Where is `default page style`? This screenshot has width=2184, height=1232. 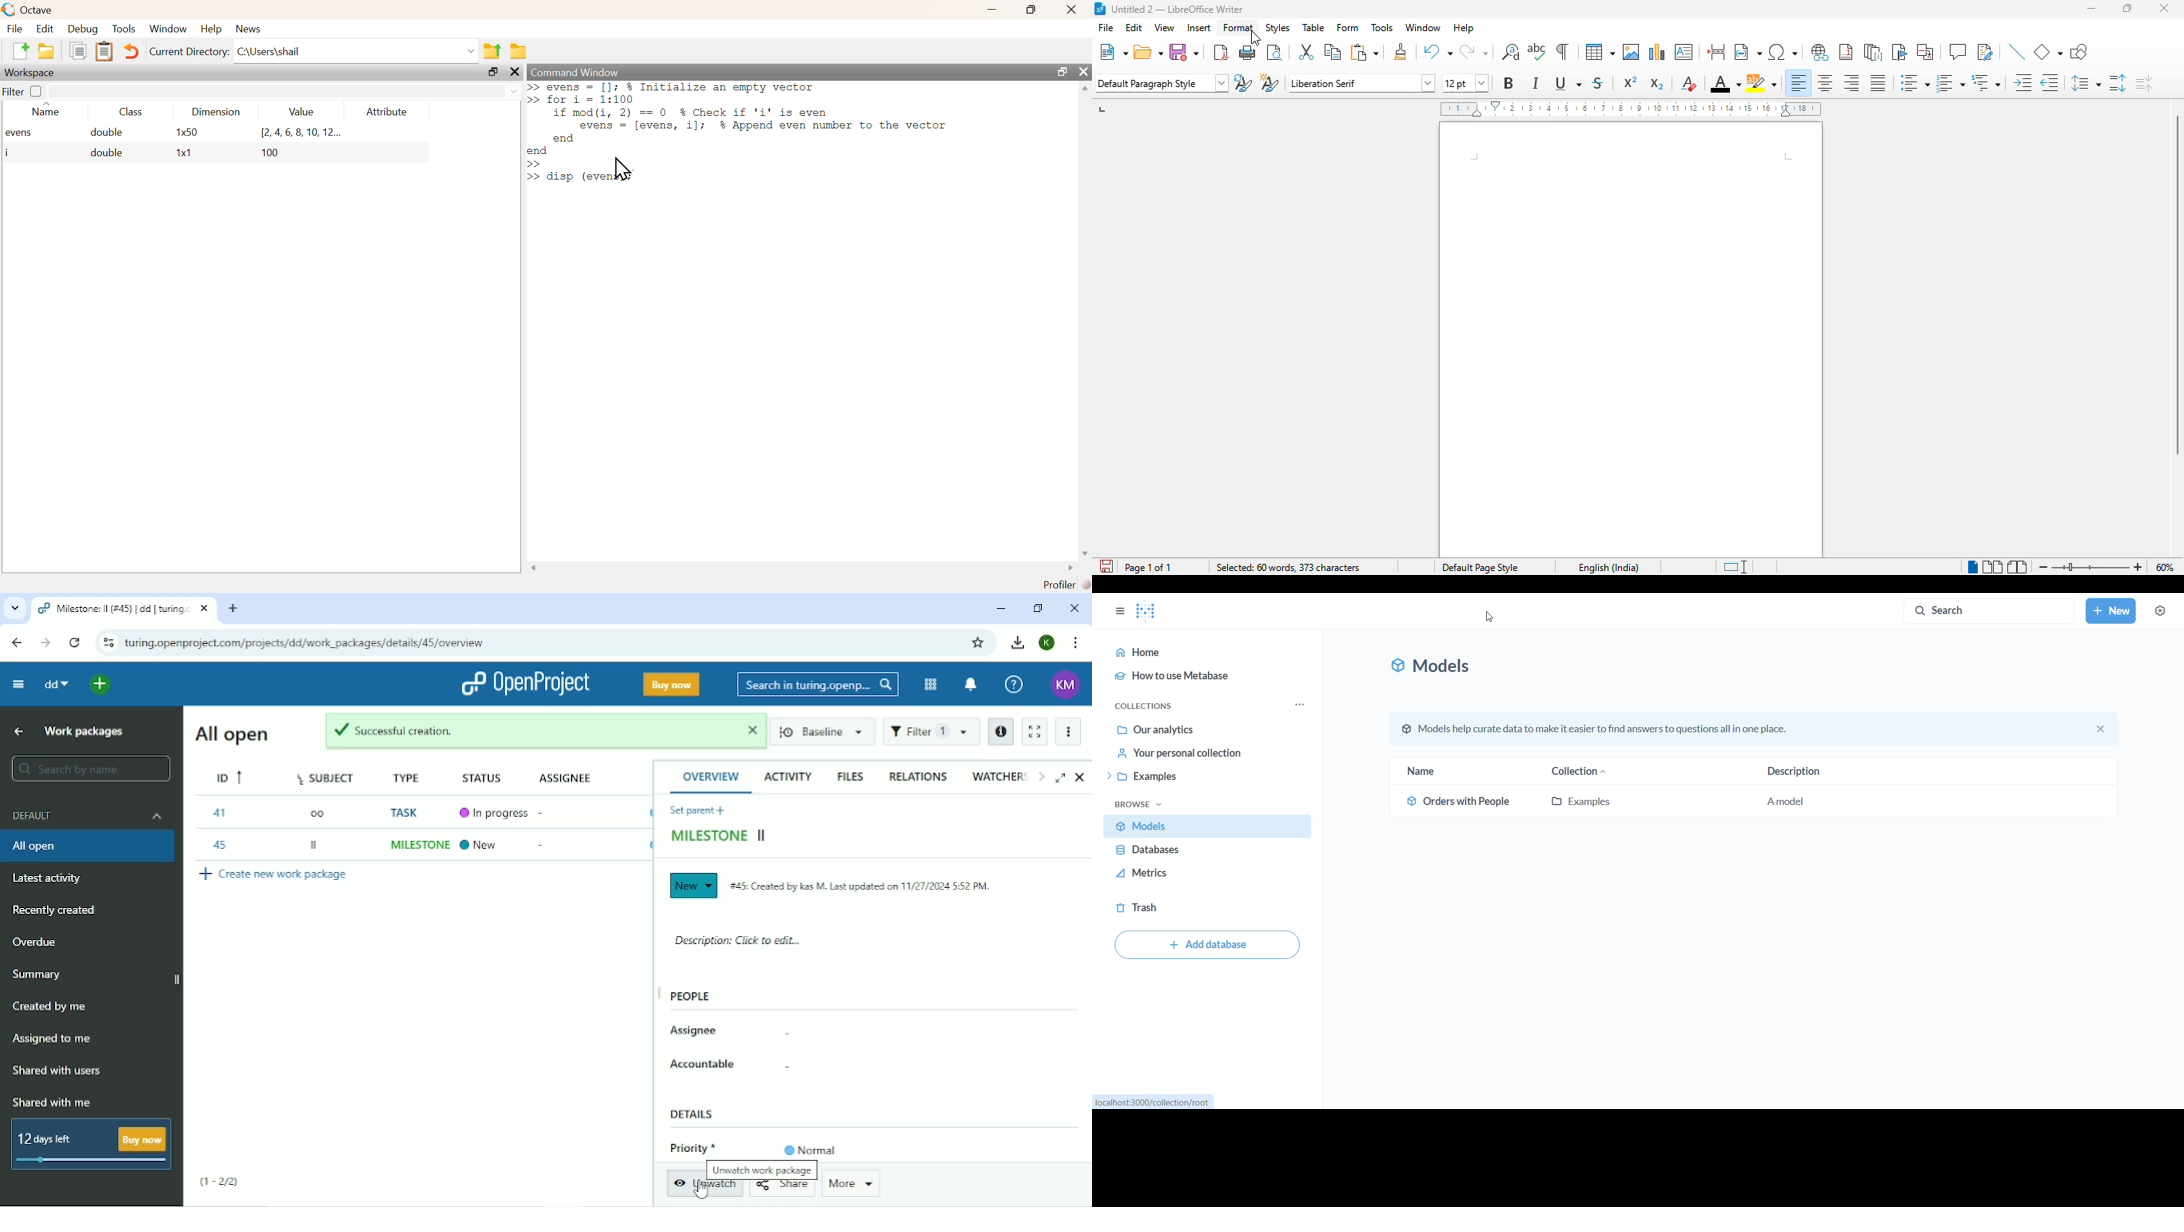
default page style is located at coordinates (1481, 568).